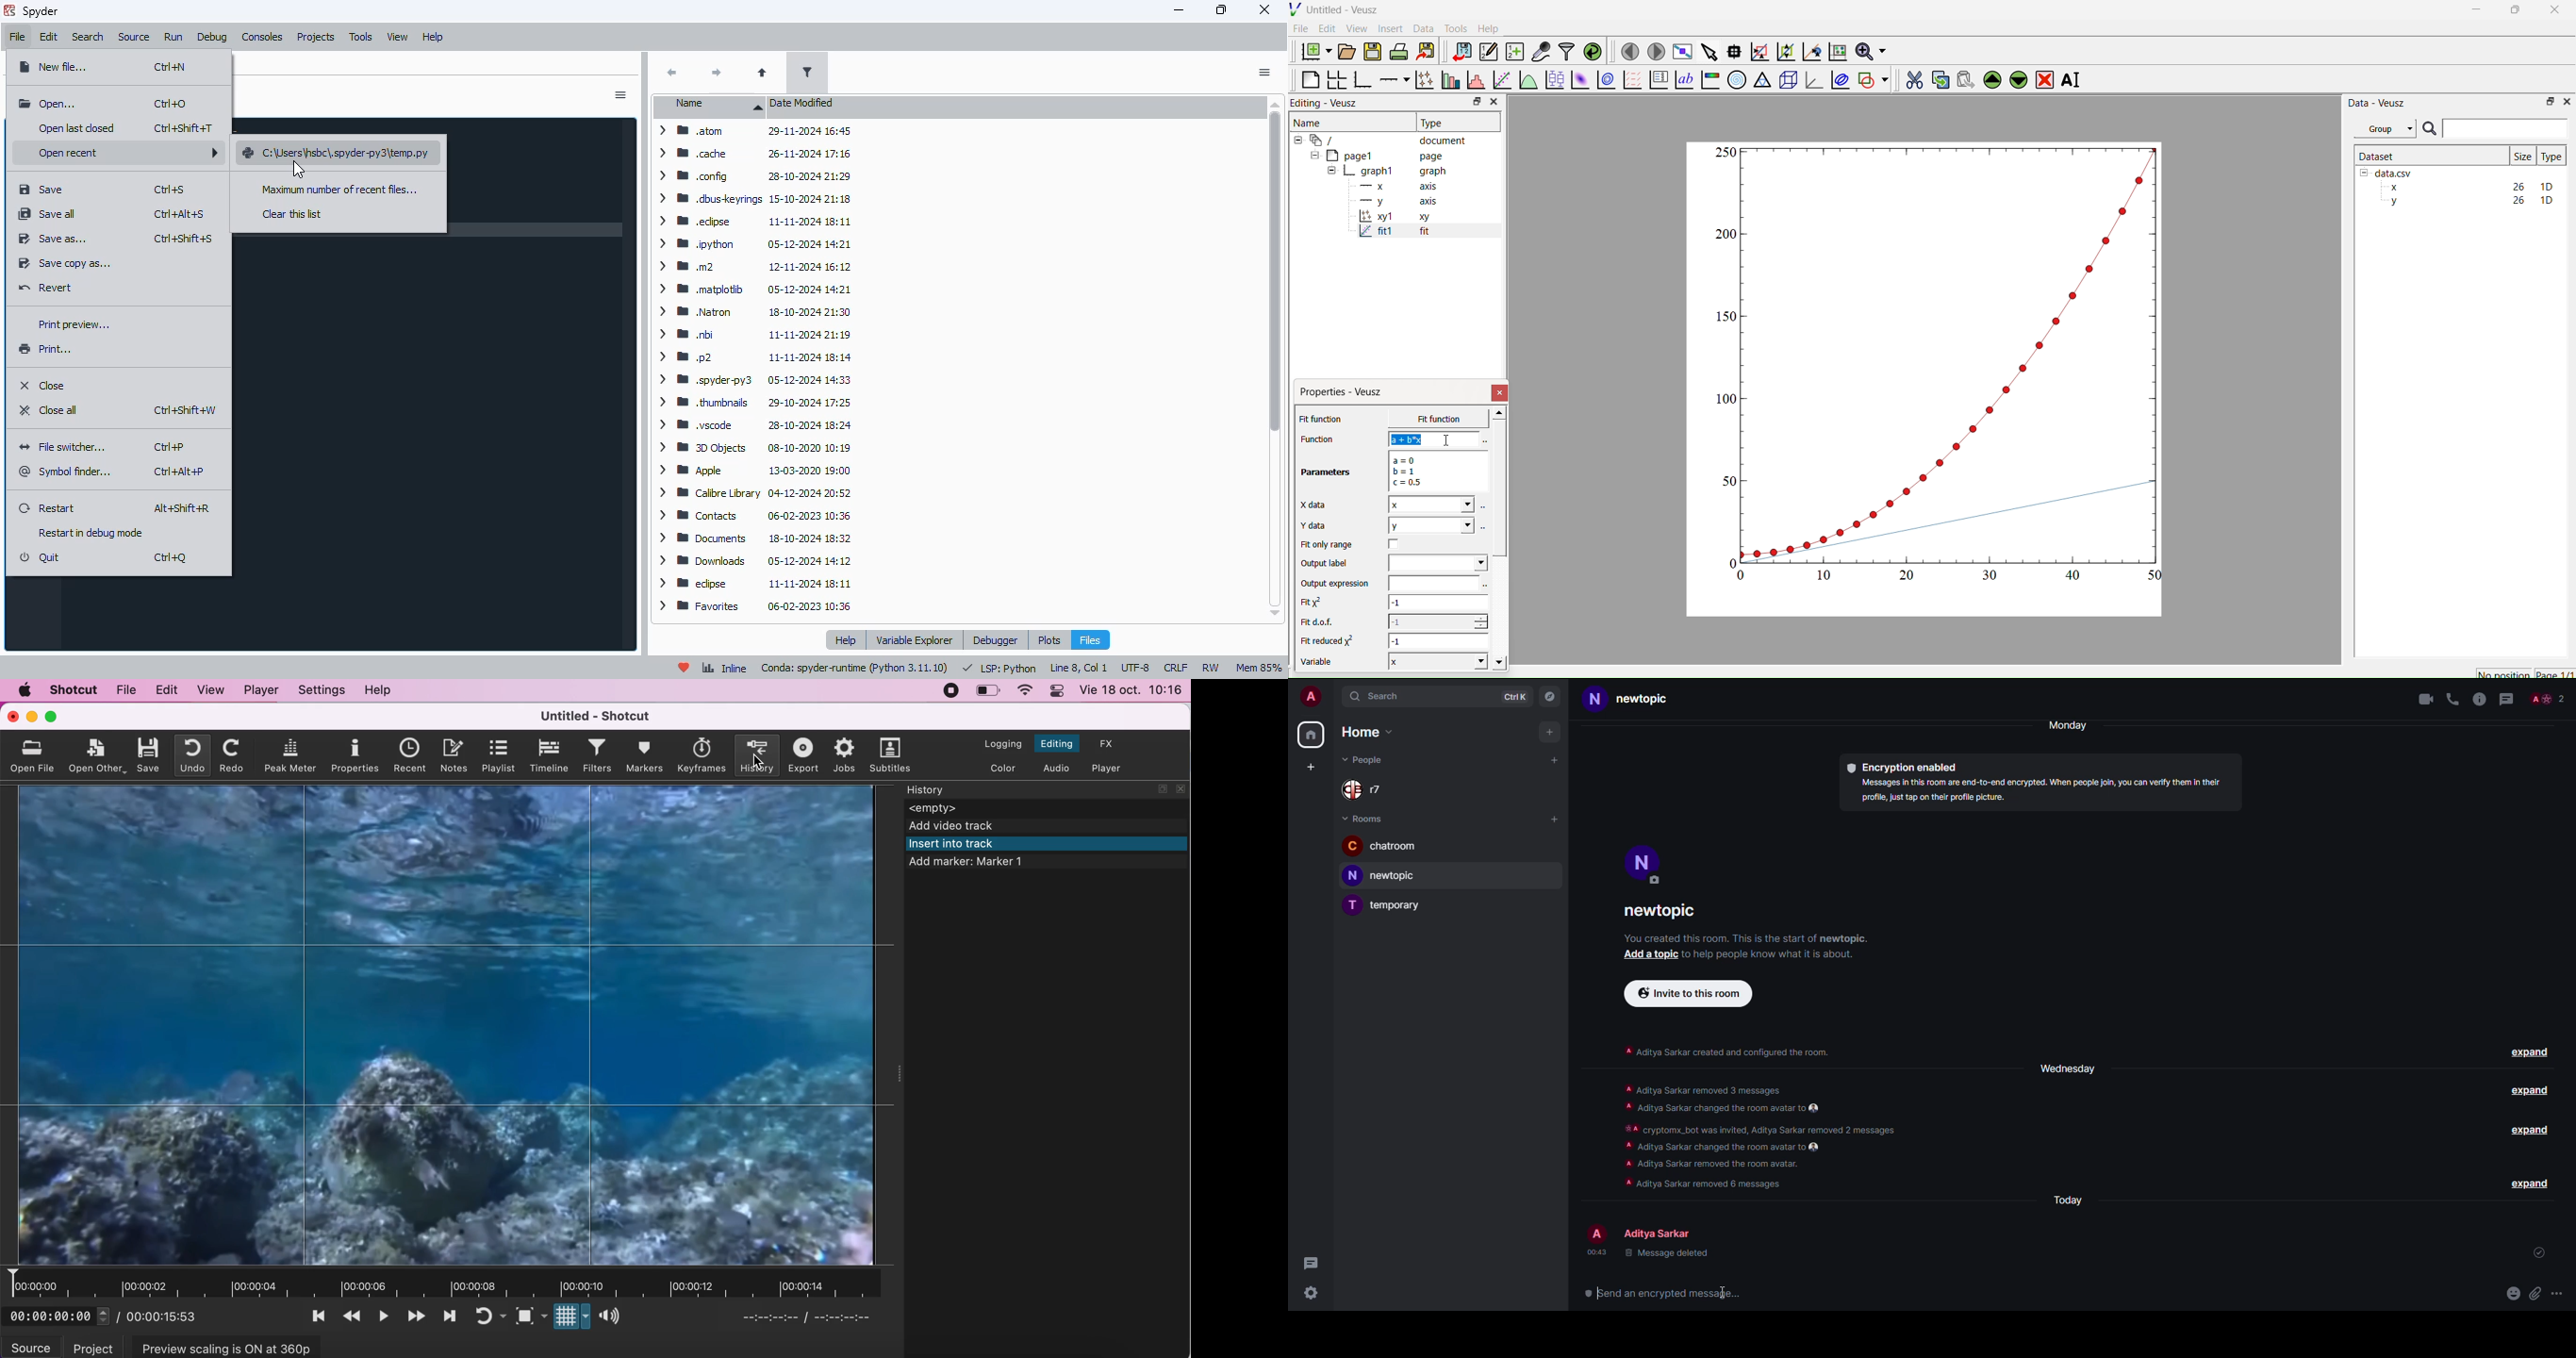 The image size is (2576, 1372). What do you see at coordinates (452, 754) in the screenshot?
I see `notes` at bounding box center [452, 754].